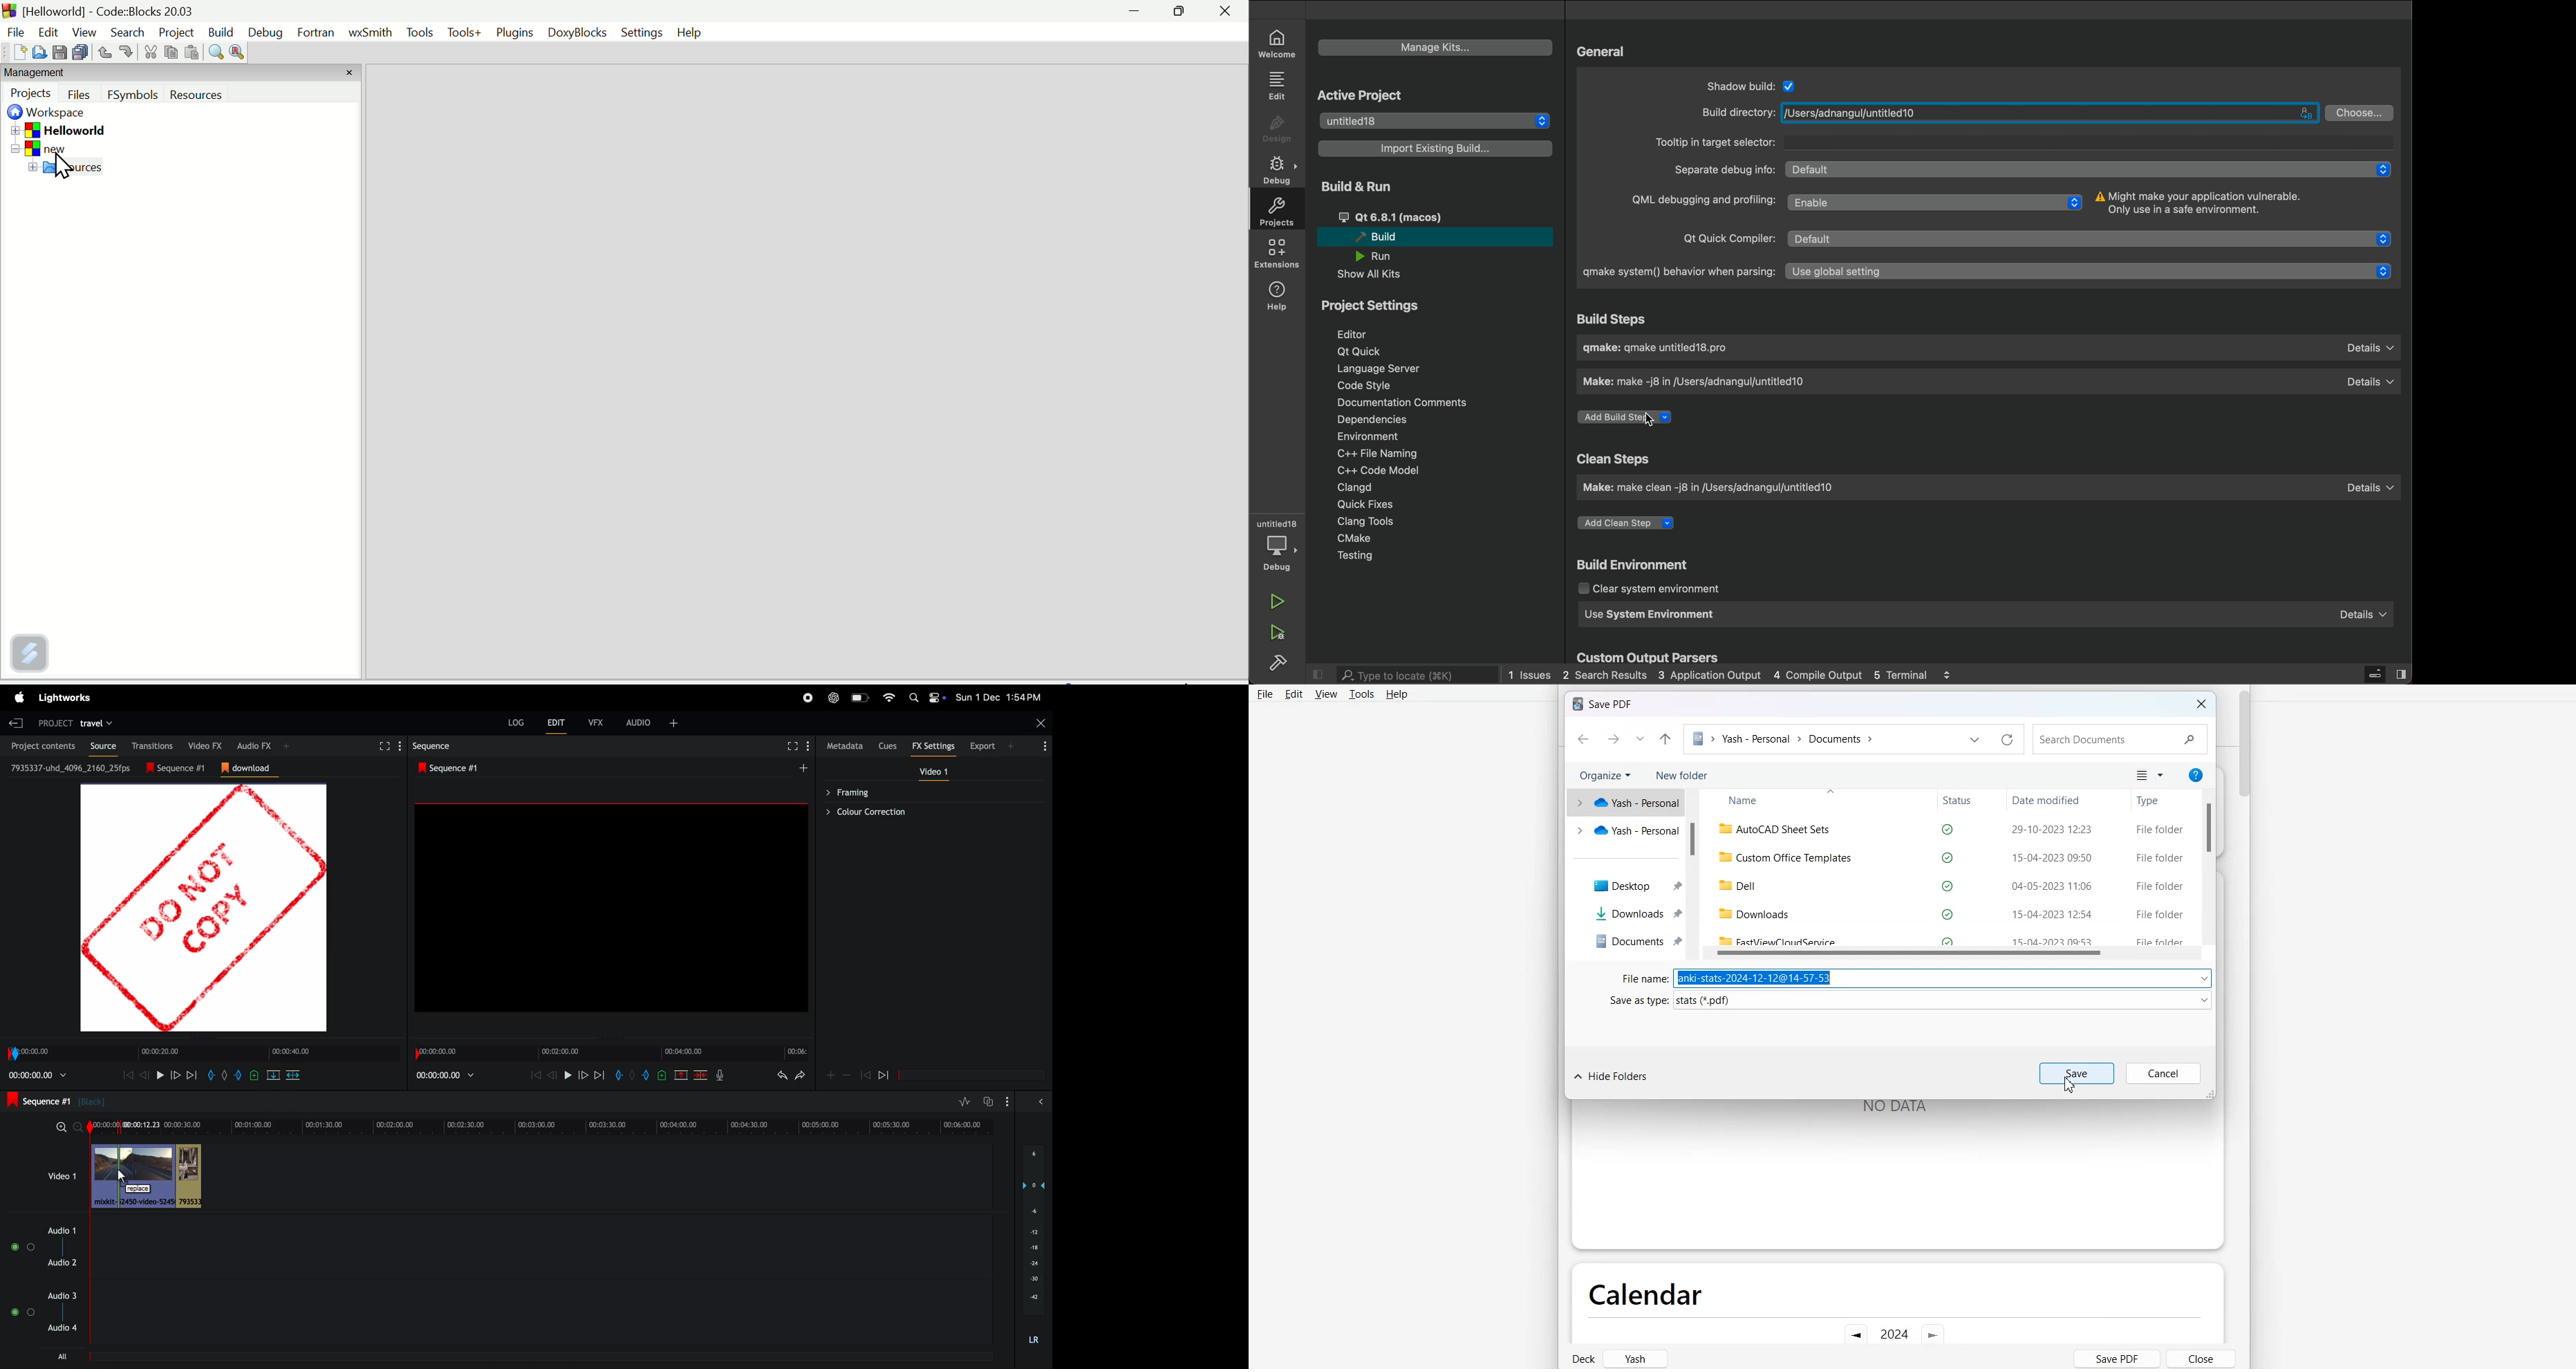 Image resolution: width=2576 pixels, height=1372 pixels. Describe the element at coordinates (1225, 15) in the screenshot. I see `Close` at that location.